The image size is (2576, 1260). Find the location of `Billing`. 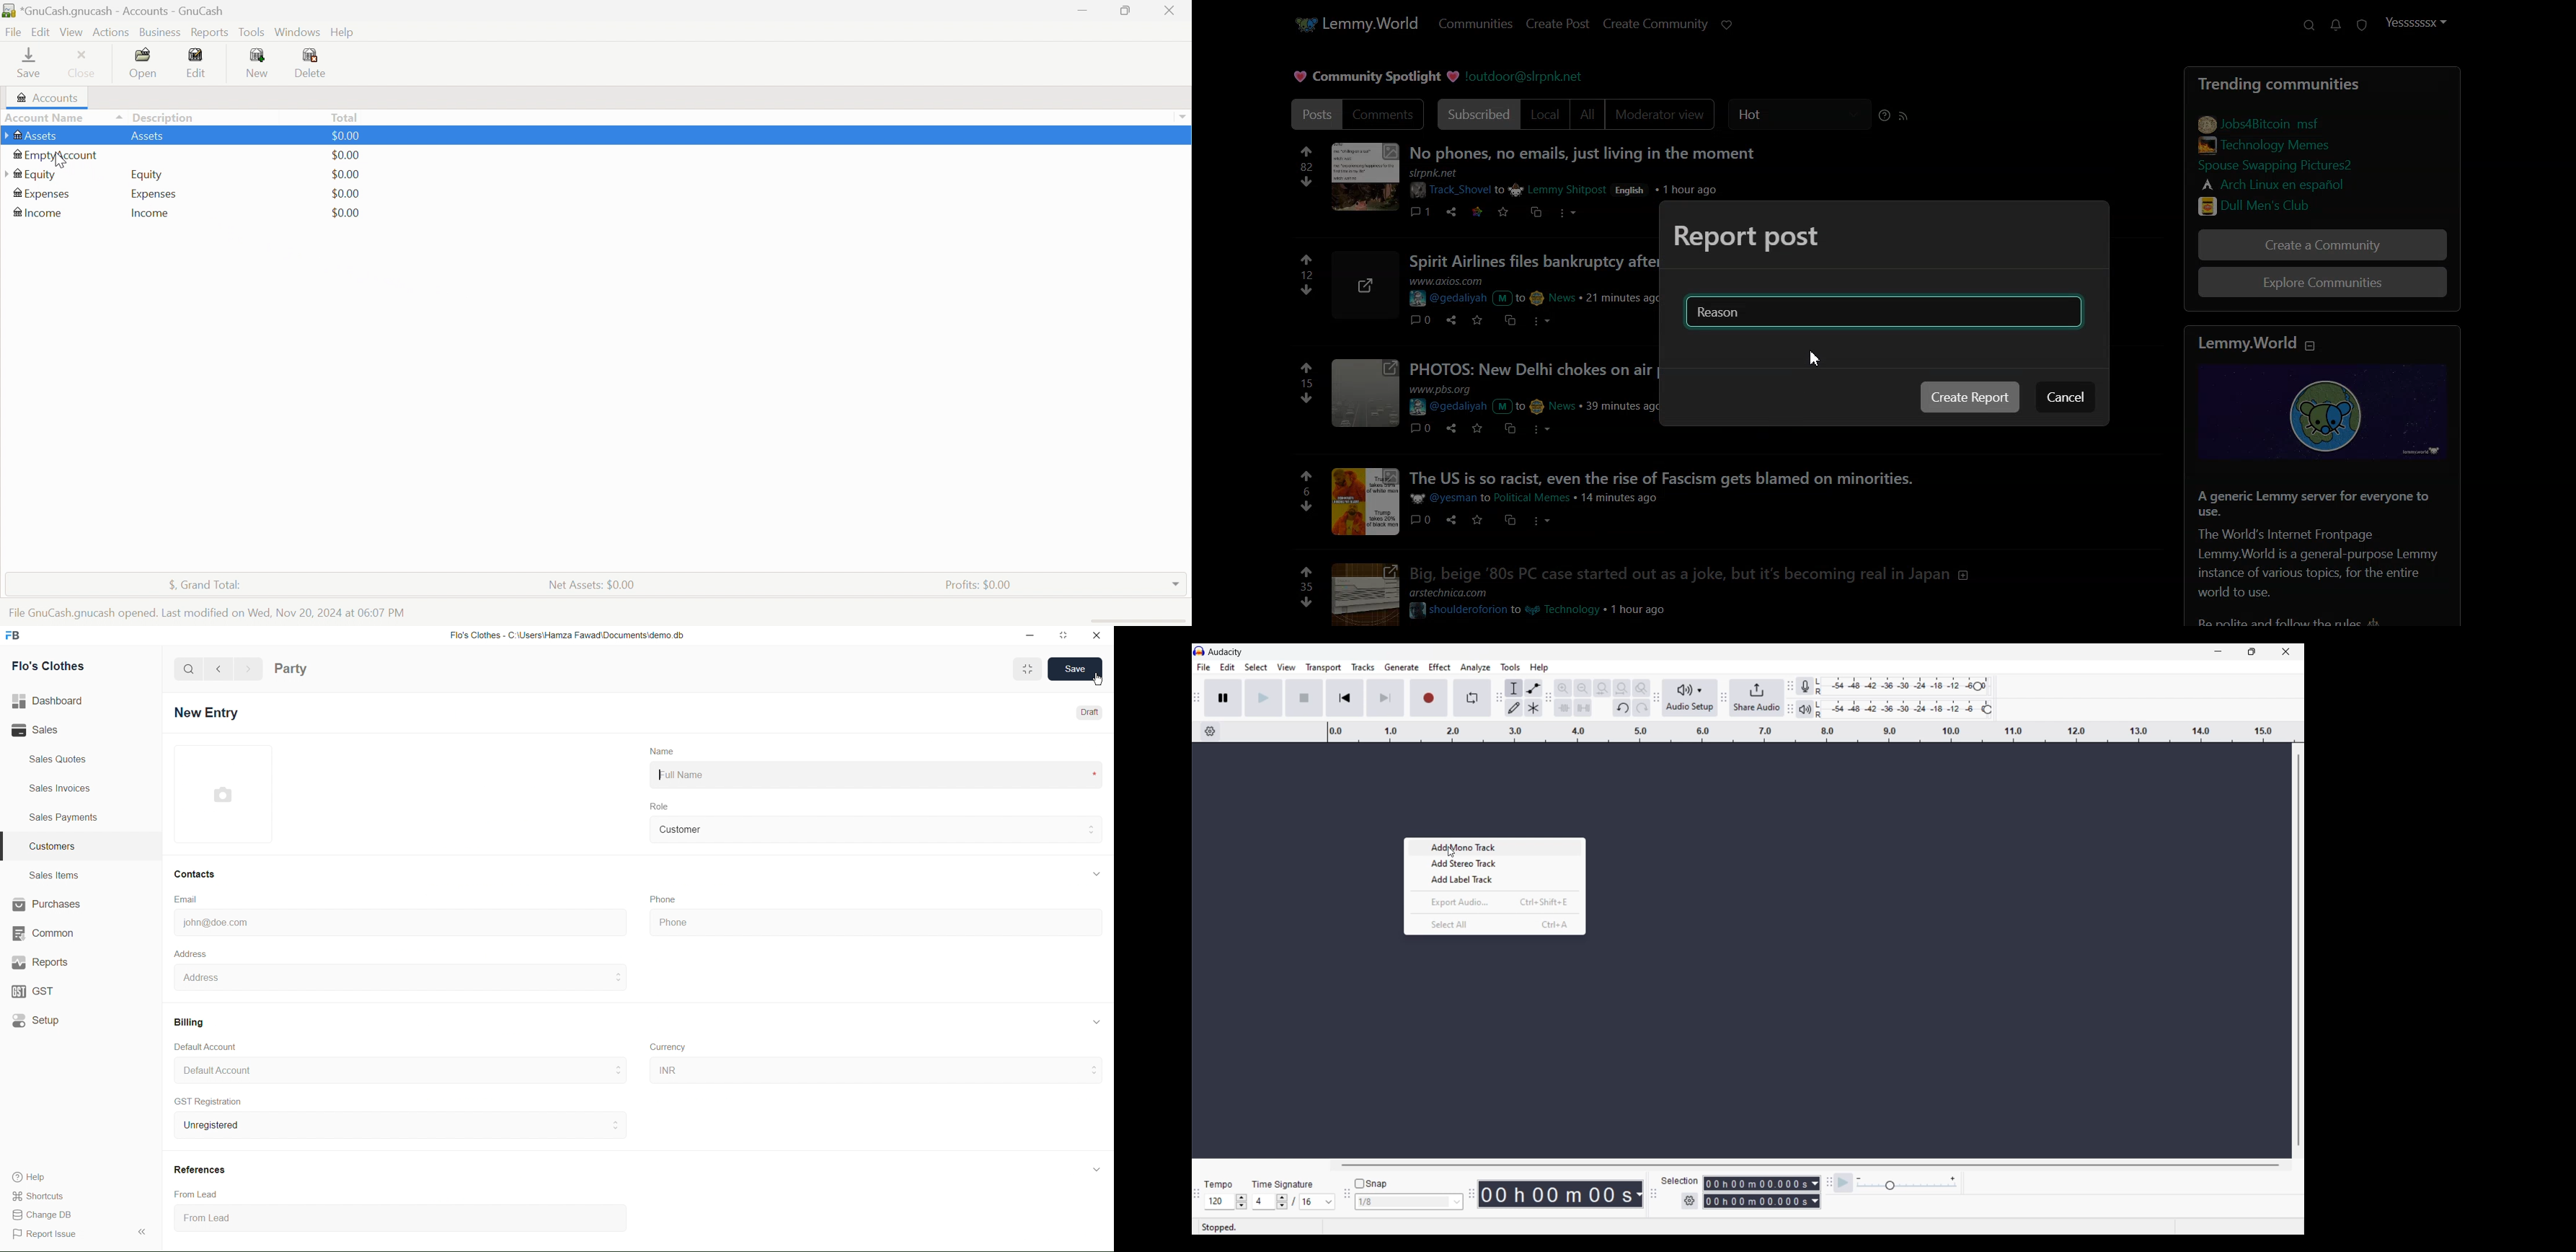

Billing is located at coordinates (190, 1019).